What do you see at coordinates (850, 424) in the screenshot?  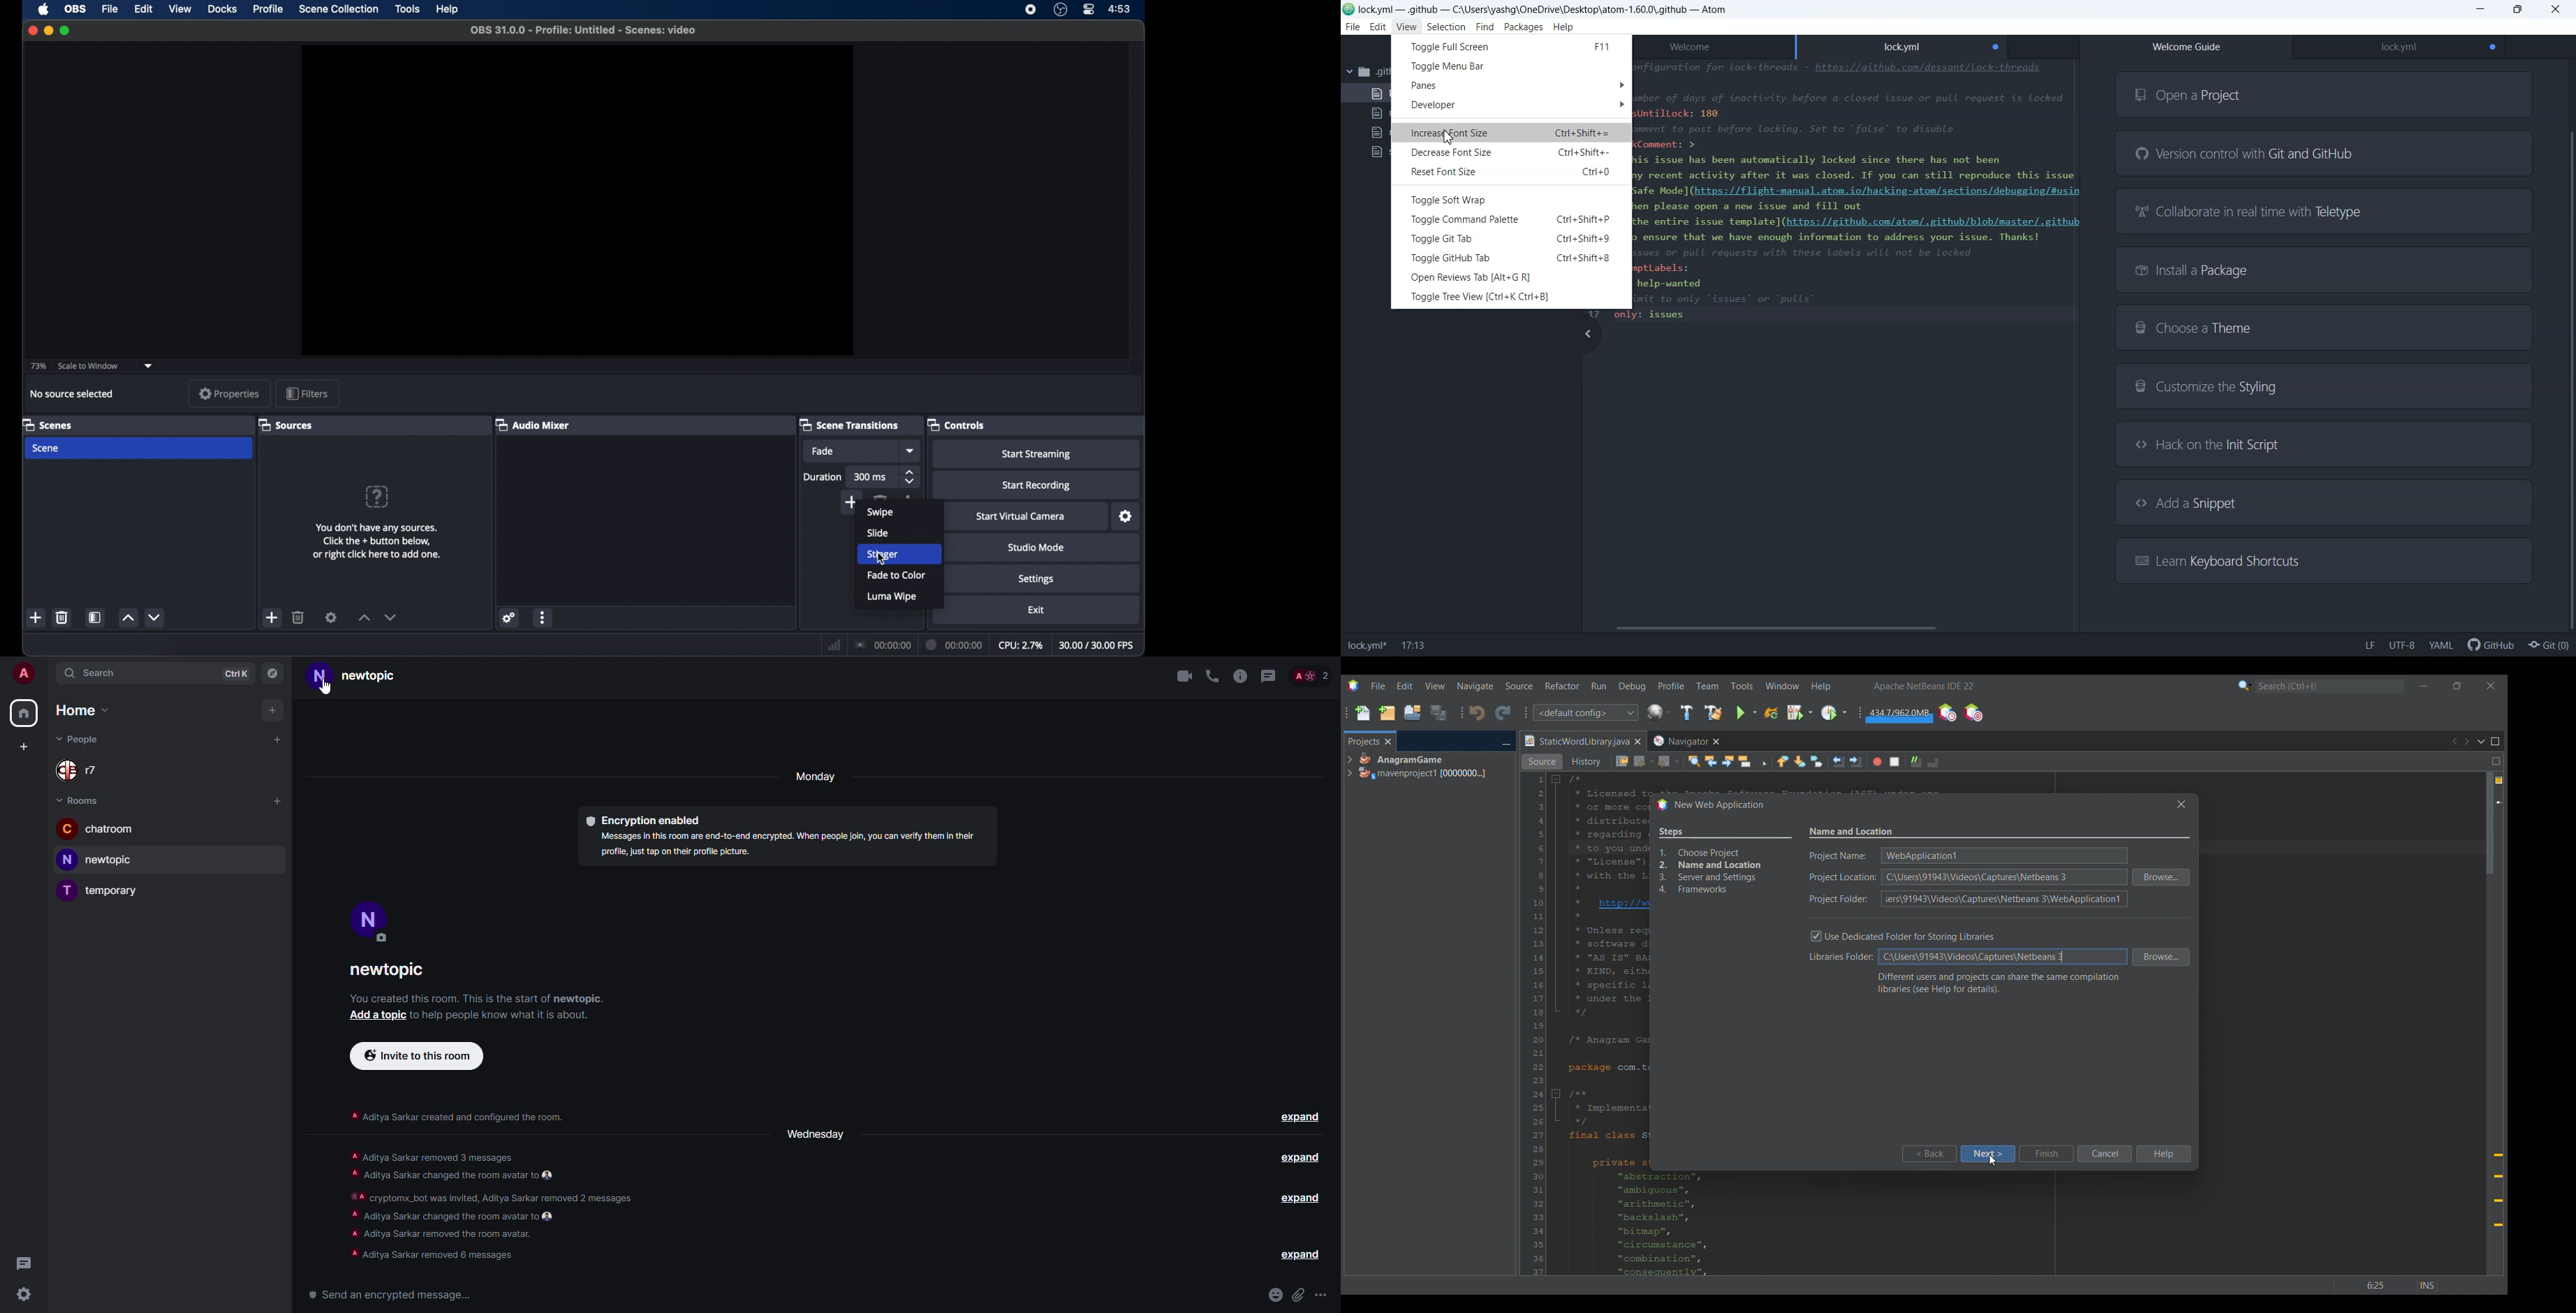 I see `scene transitions` at bounding box center [850, 424].